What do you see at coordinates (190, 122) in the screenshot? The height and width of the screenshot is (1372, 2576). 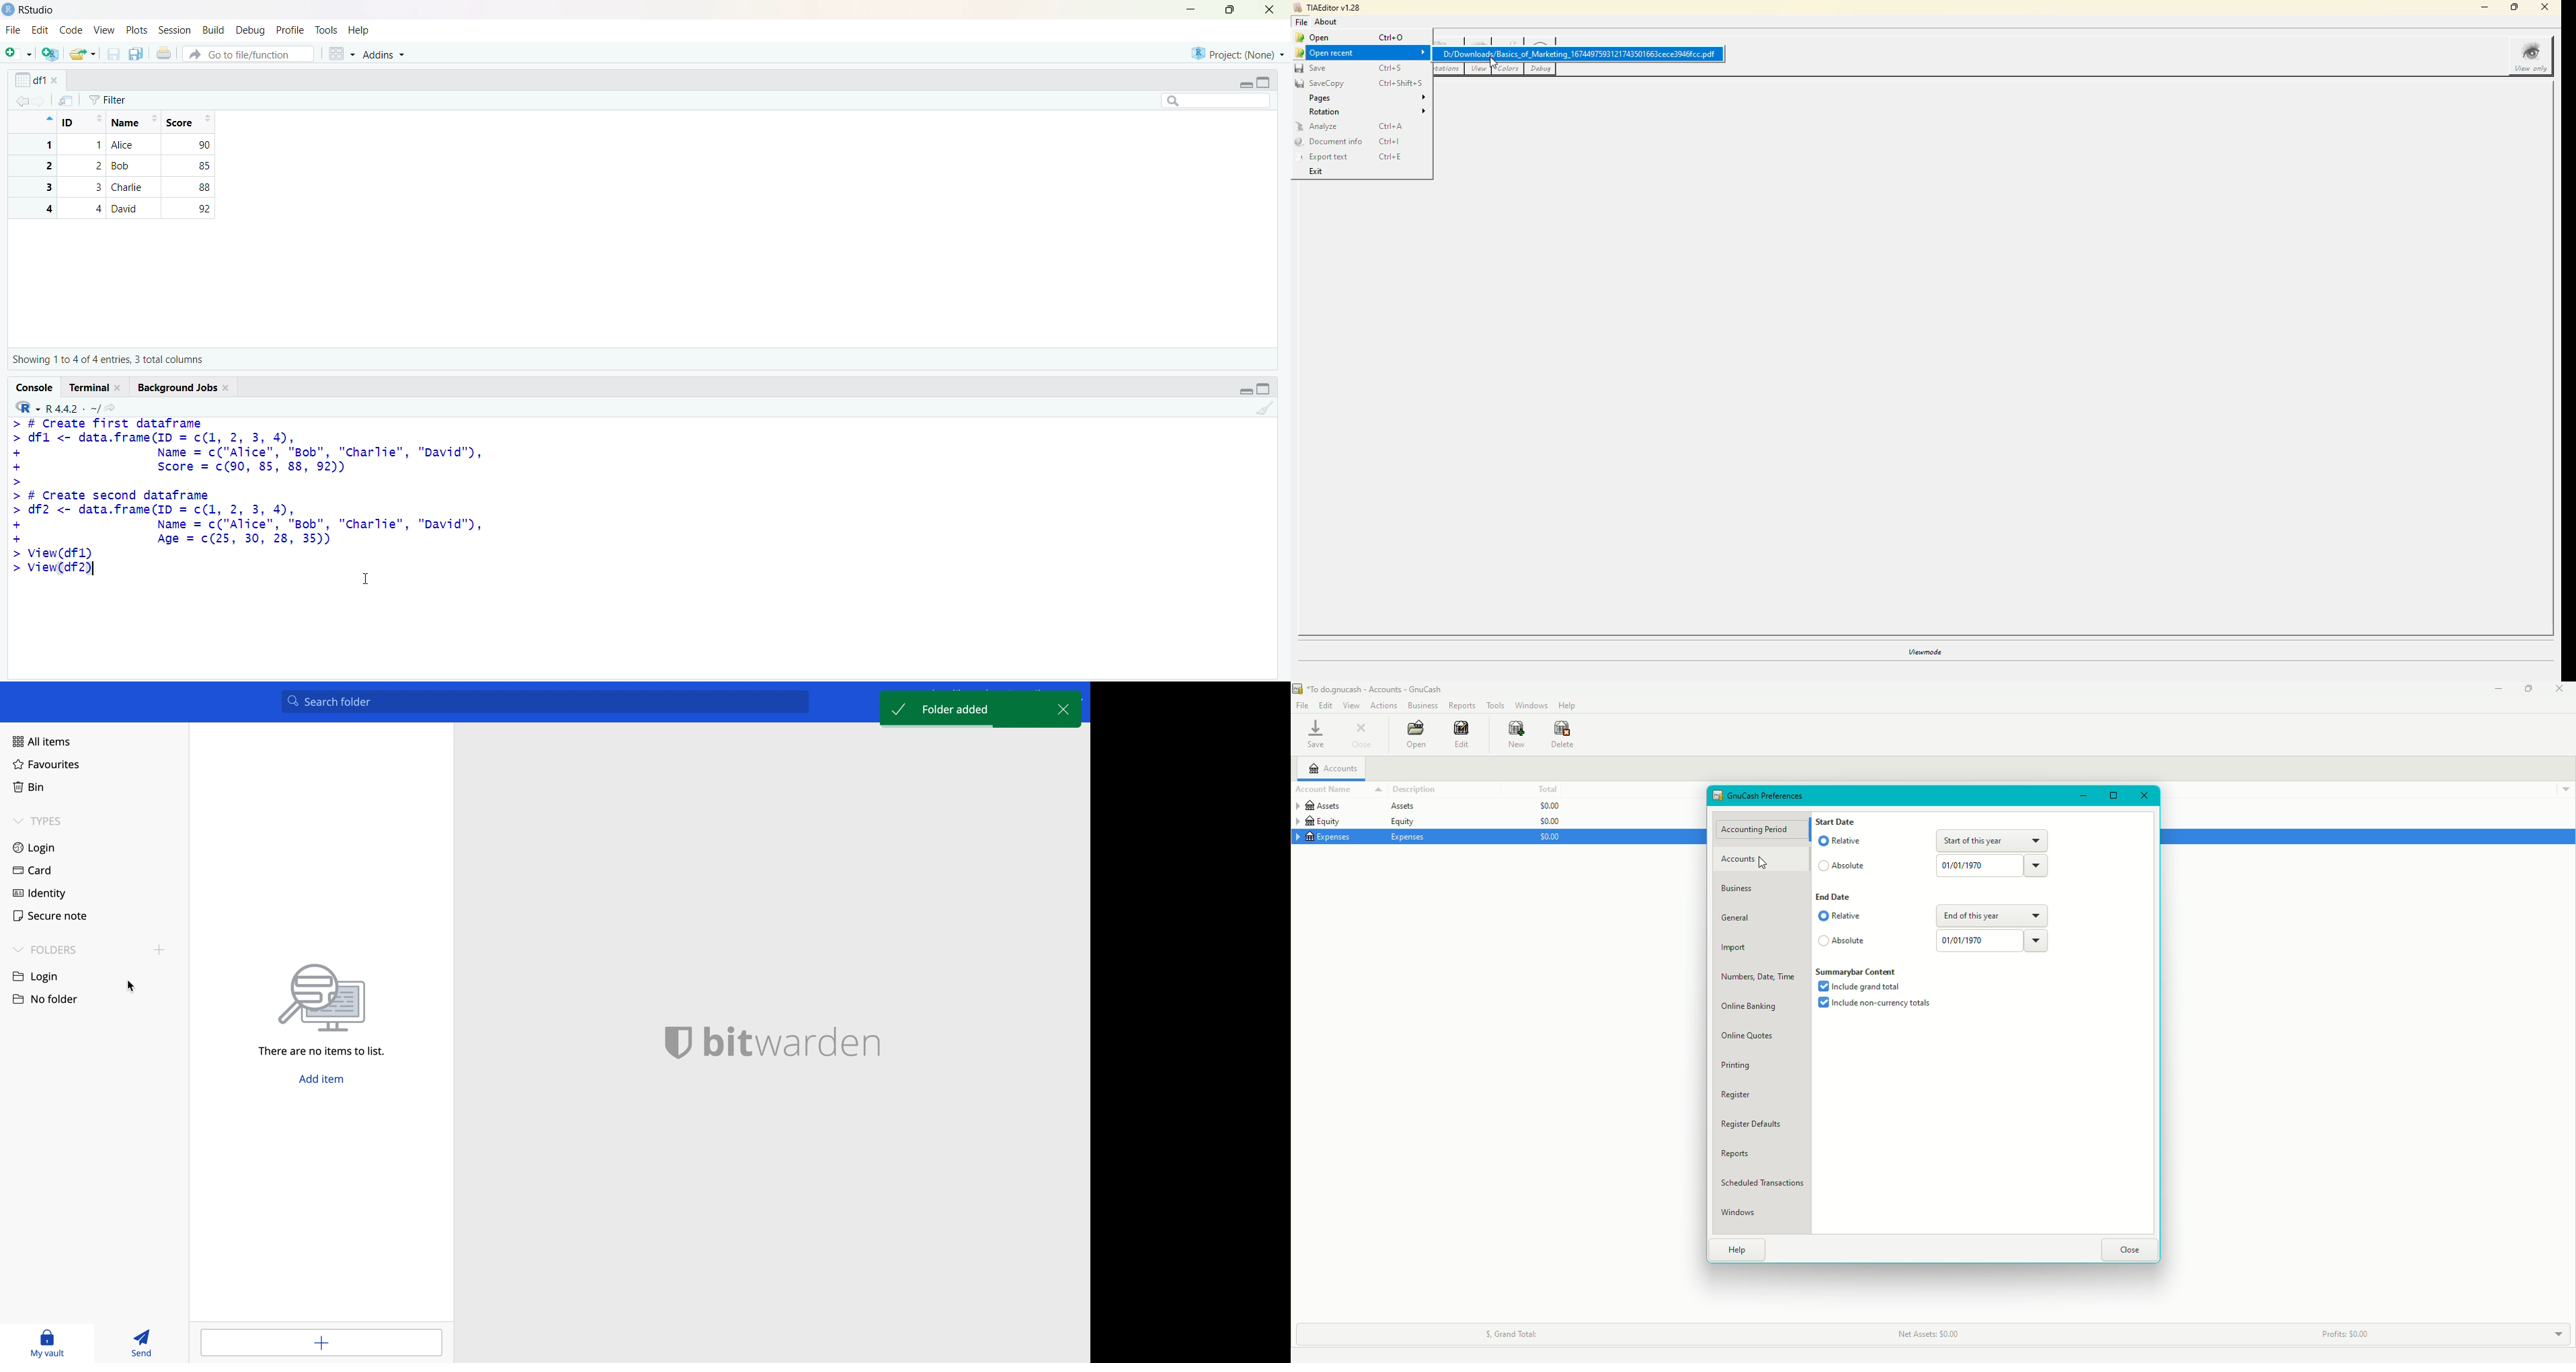 I see `Score` at bounding box center [190, 122].